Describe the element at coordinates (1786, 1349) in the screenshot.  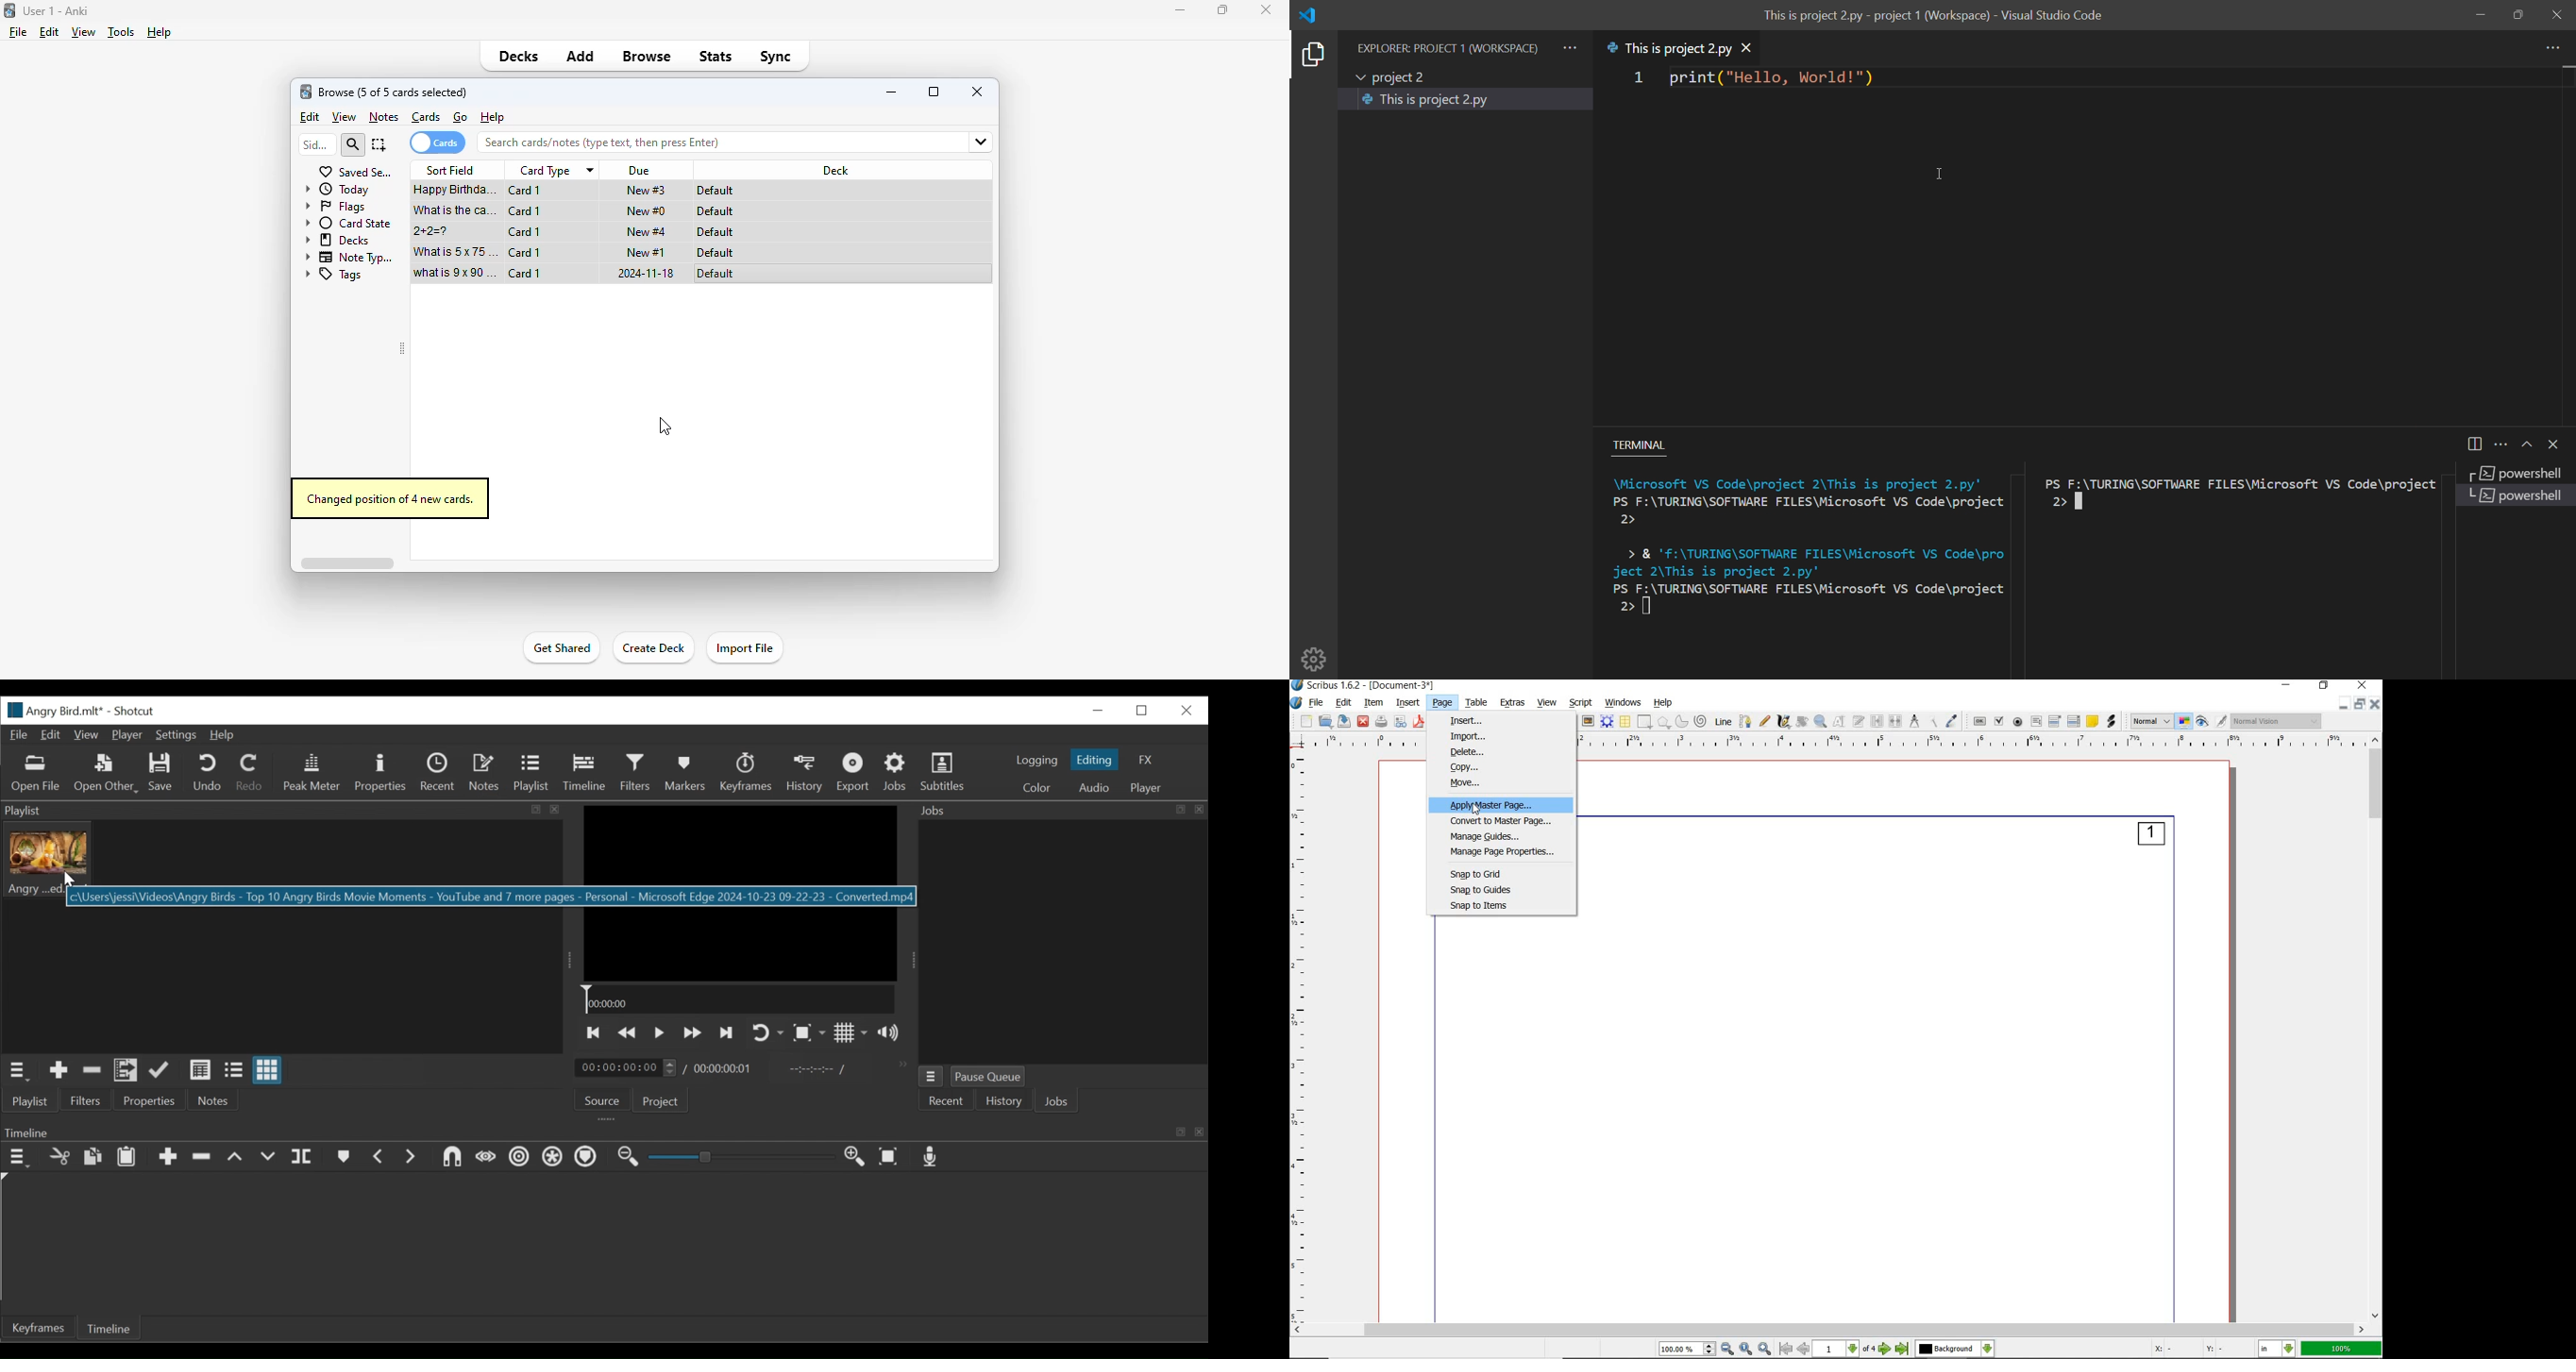
I see `go to first page` at that location.